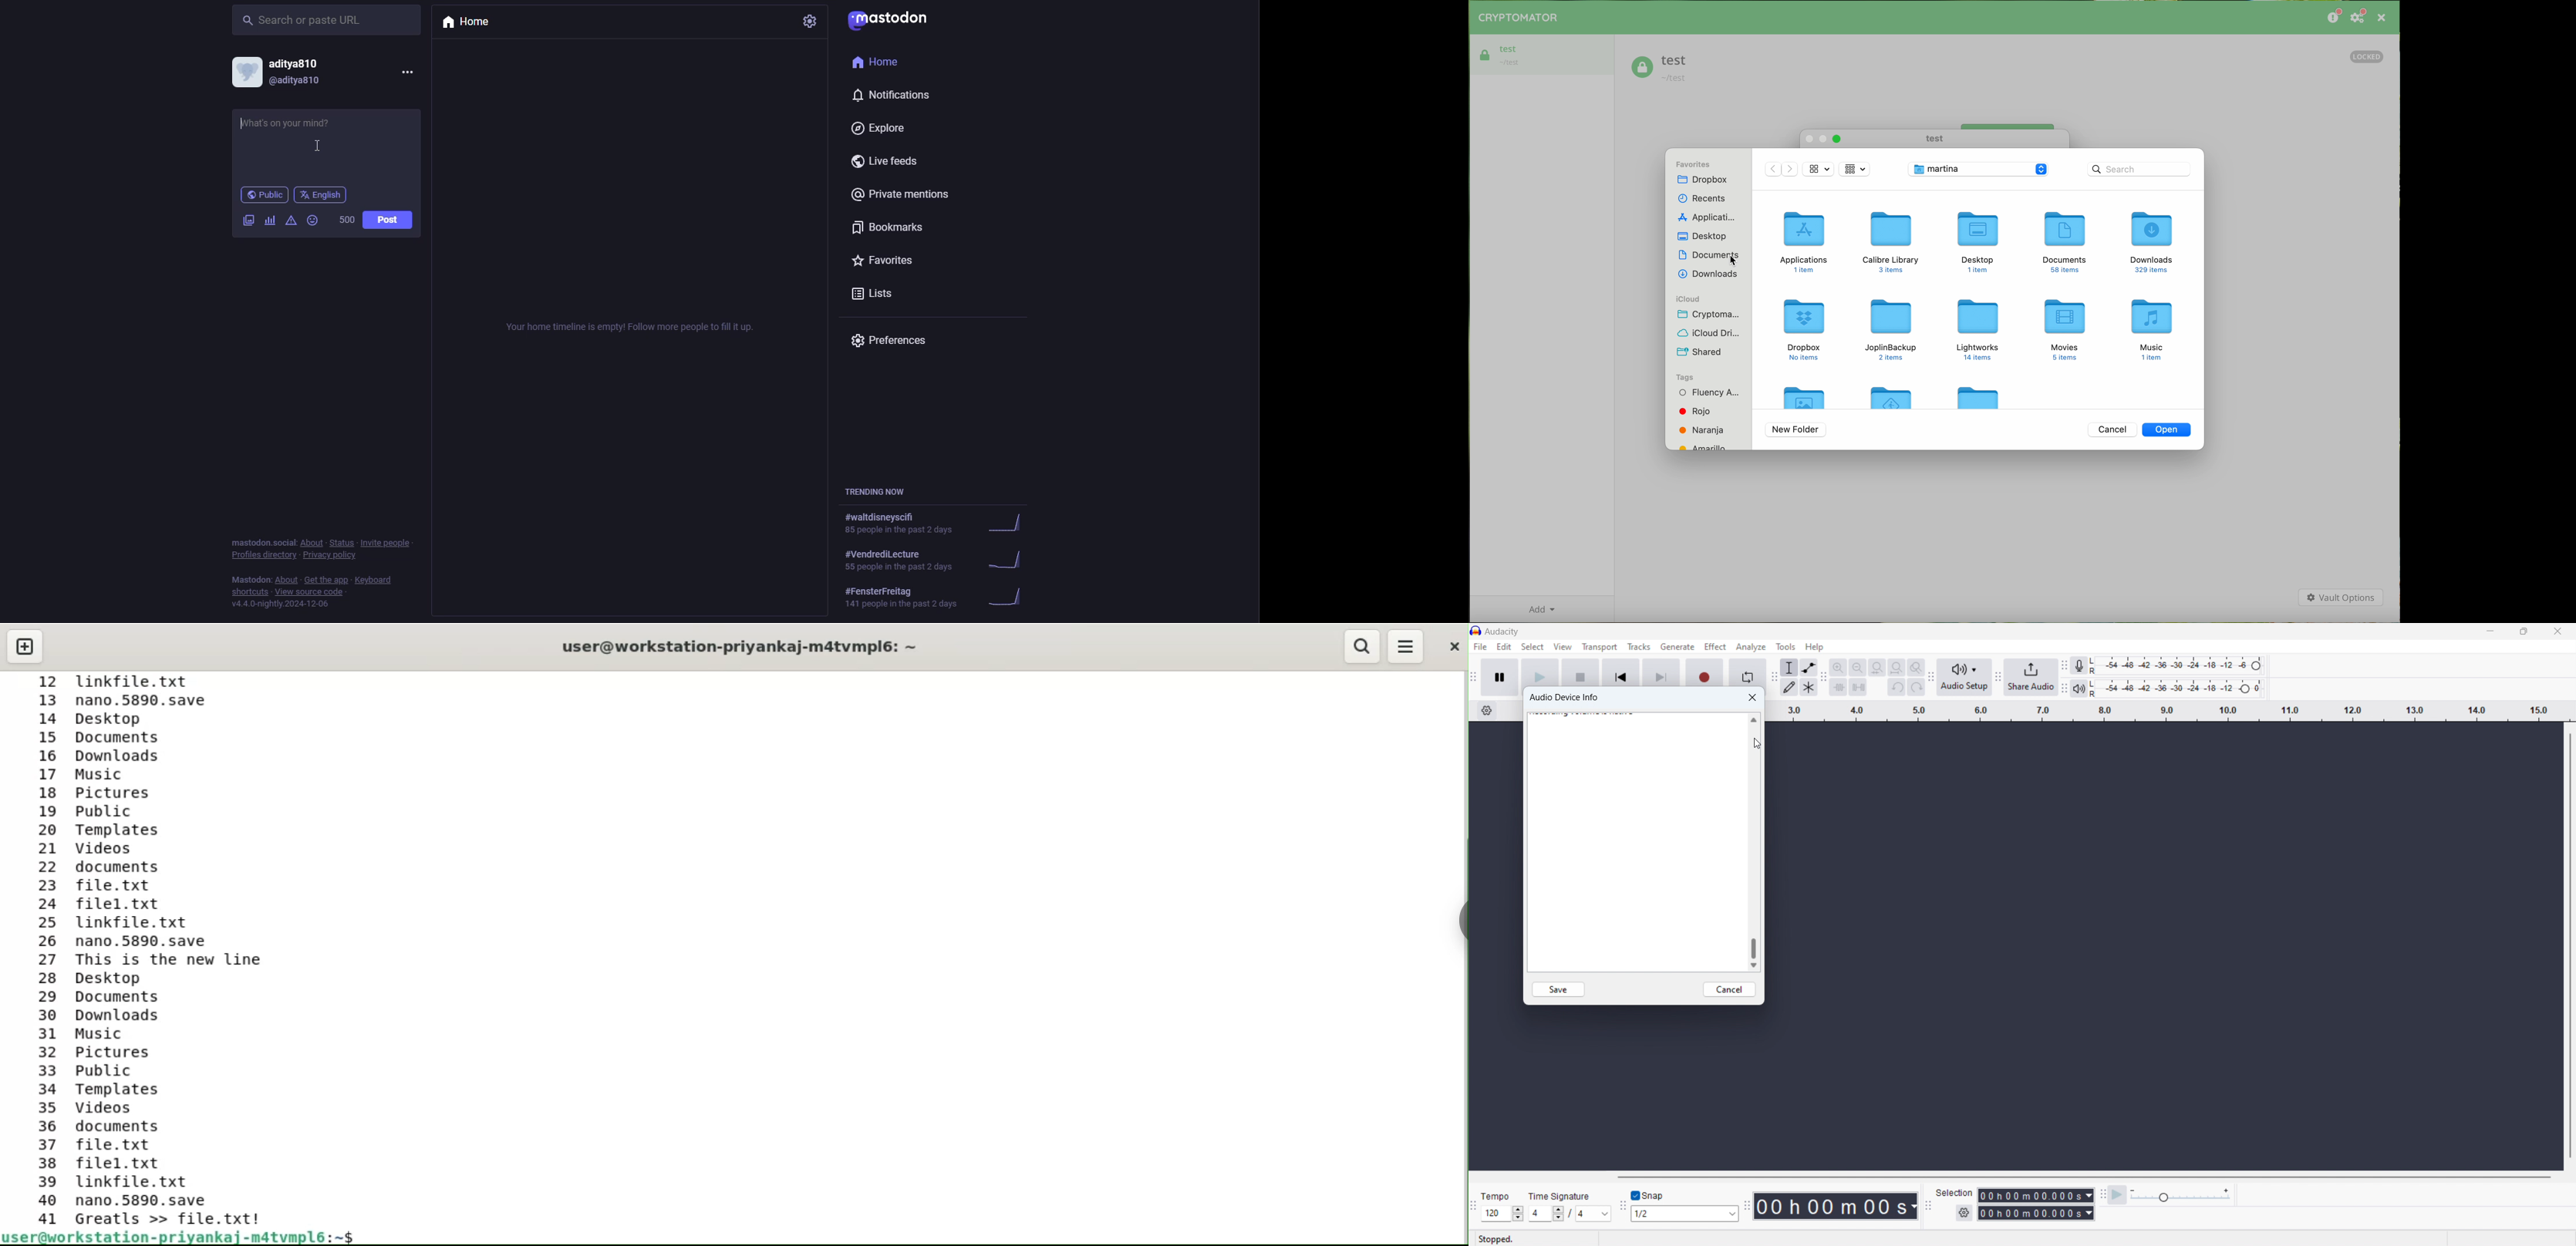  What do you see at coordinates (2078, 666) in the screenshot?
I see `recording meter` at bounding box center [2078, 666].